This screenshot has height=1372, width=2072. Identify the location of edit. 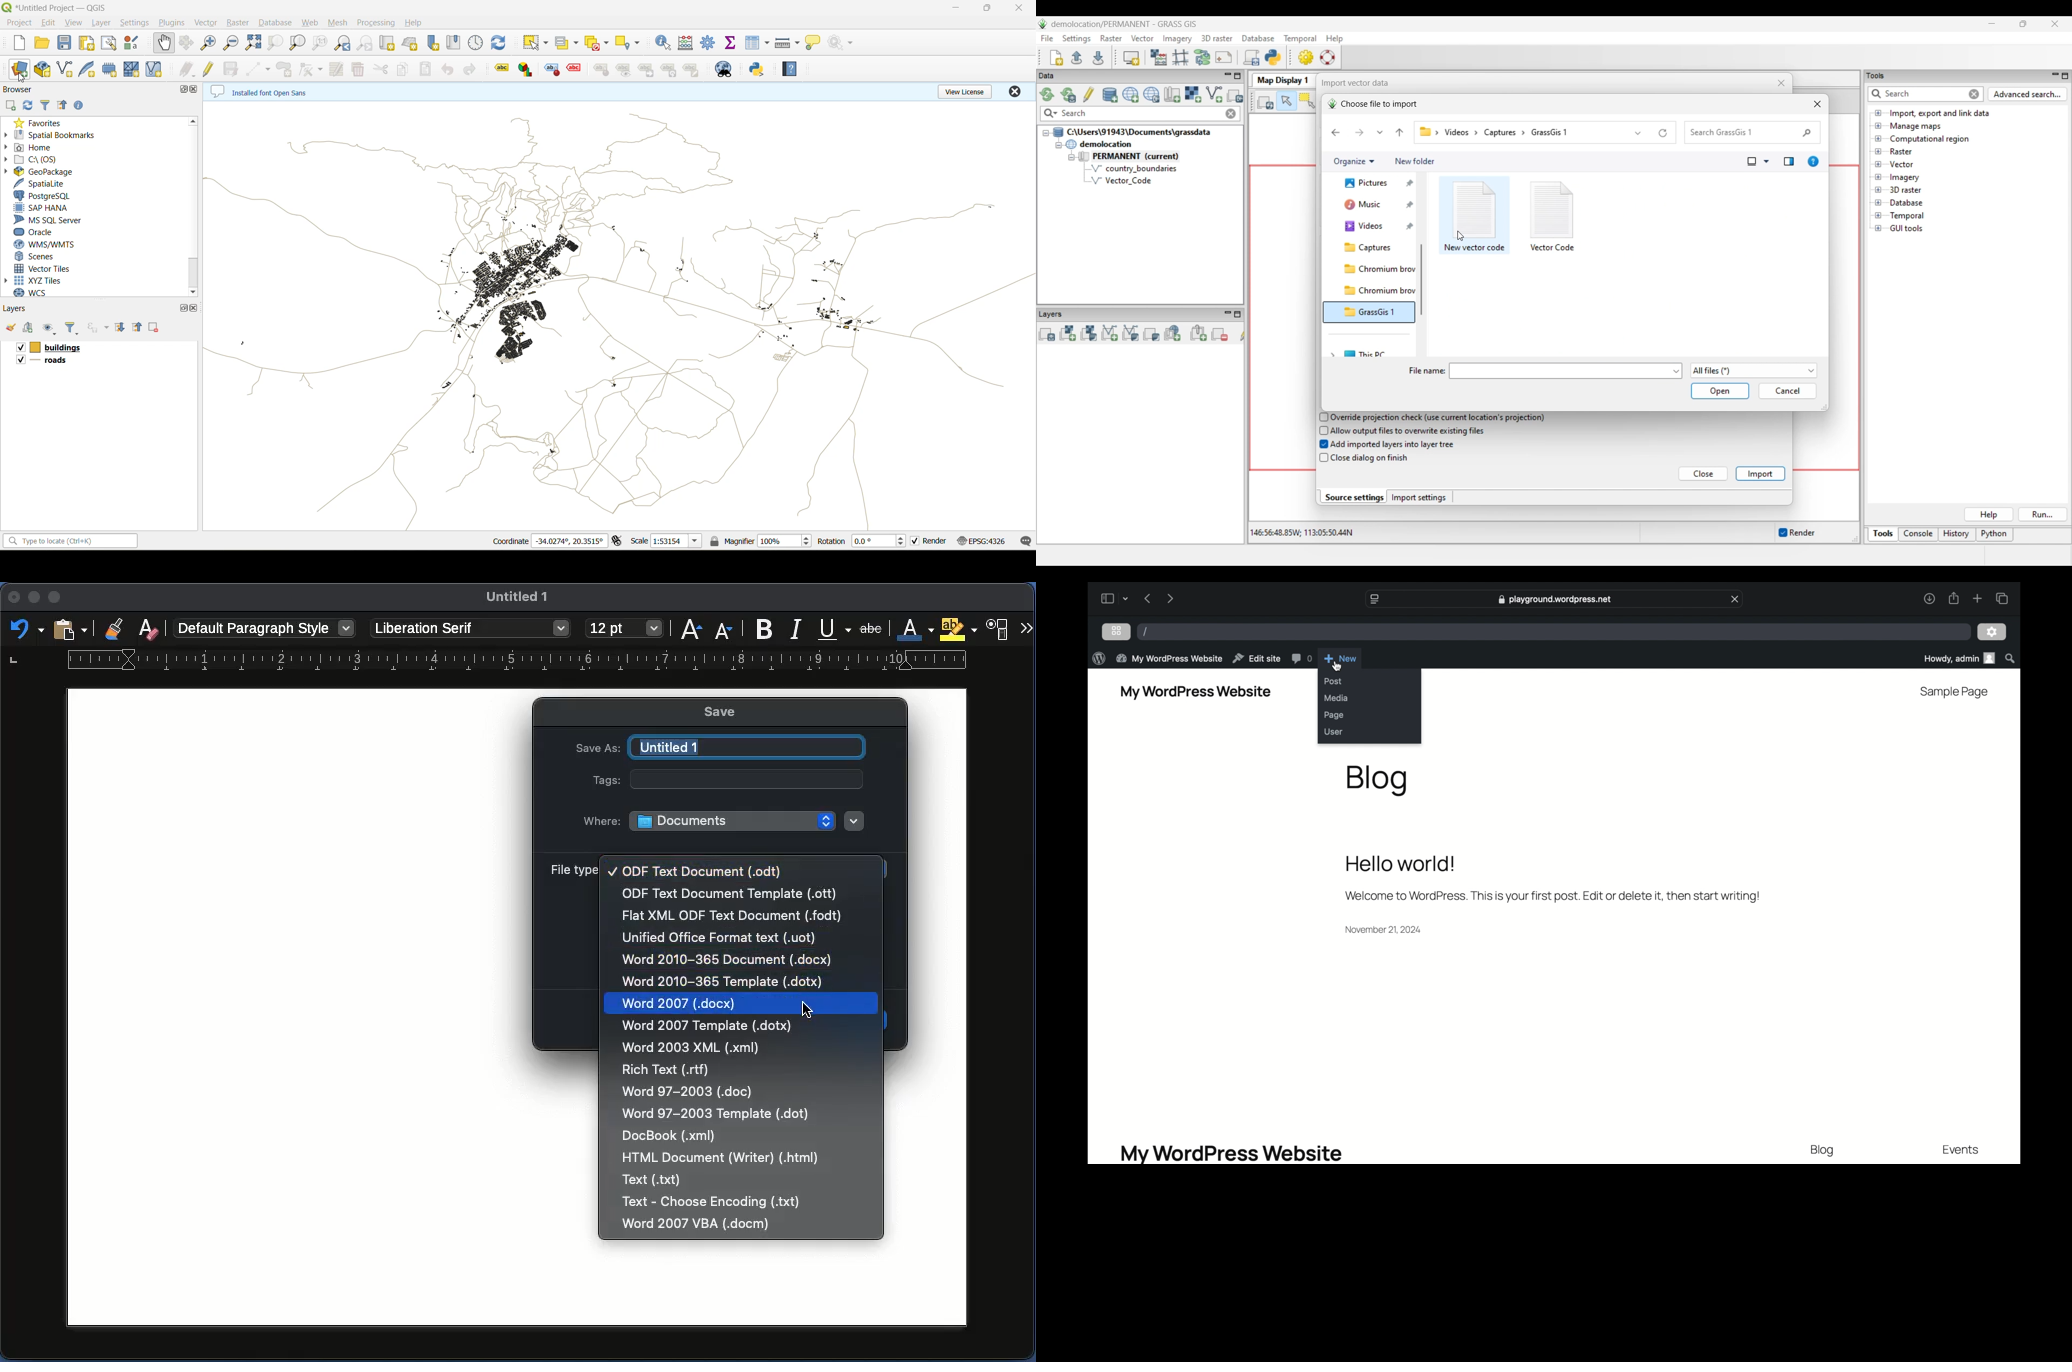
(49, 24).